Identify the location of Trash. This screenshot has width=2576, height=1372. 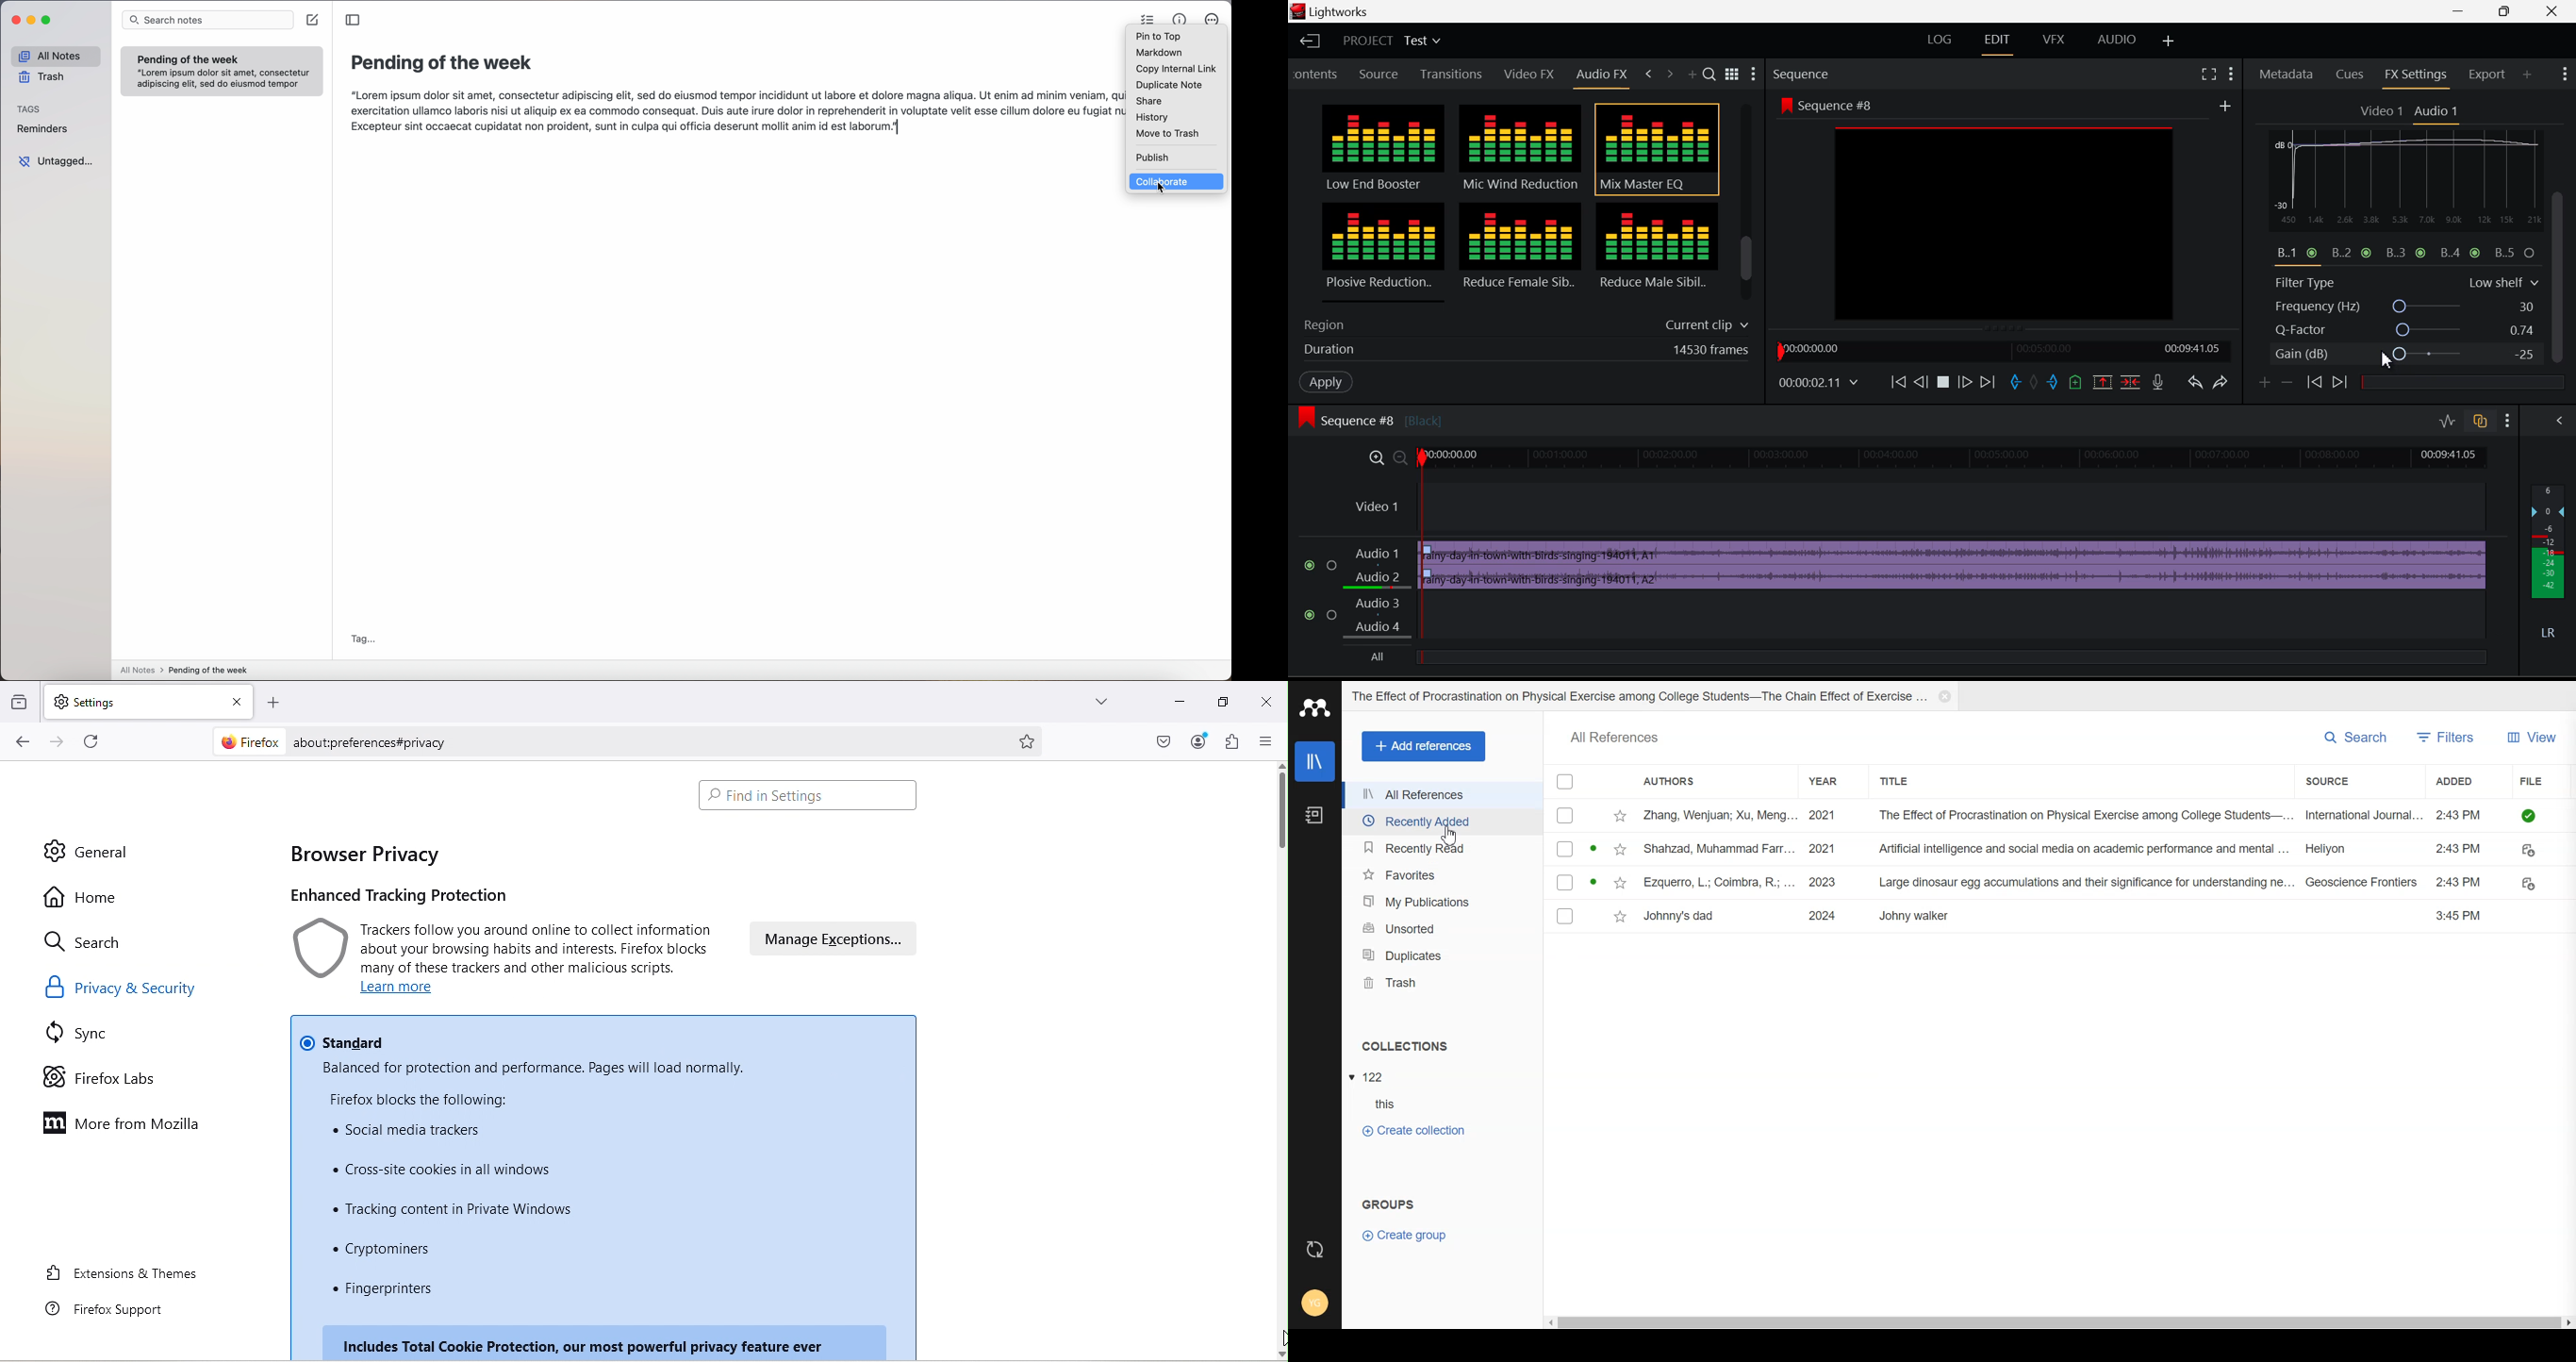
(1442, 983).